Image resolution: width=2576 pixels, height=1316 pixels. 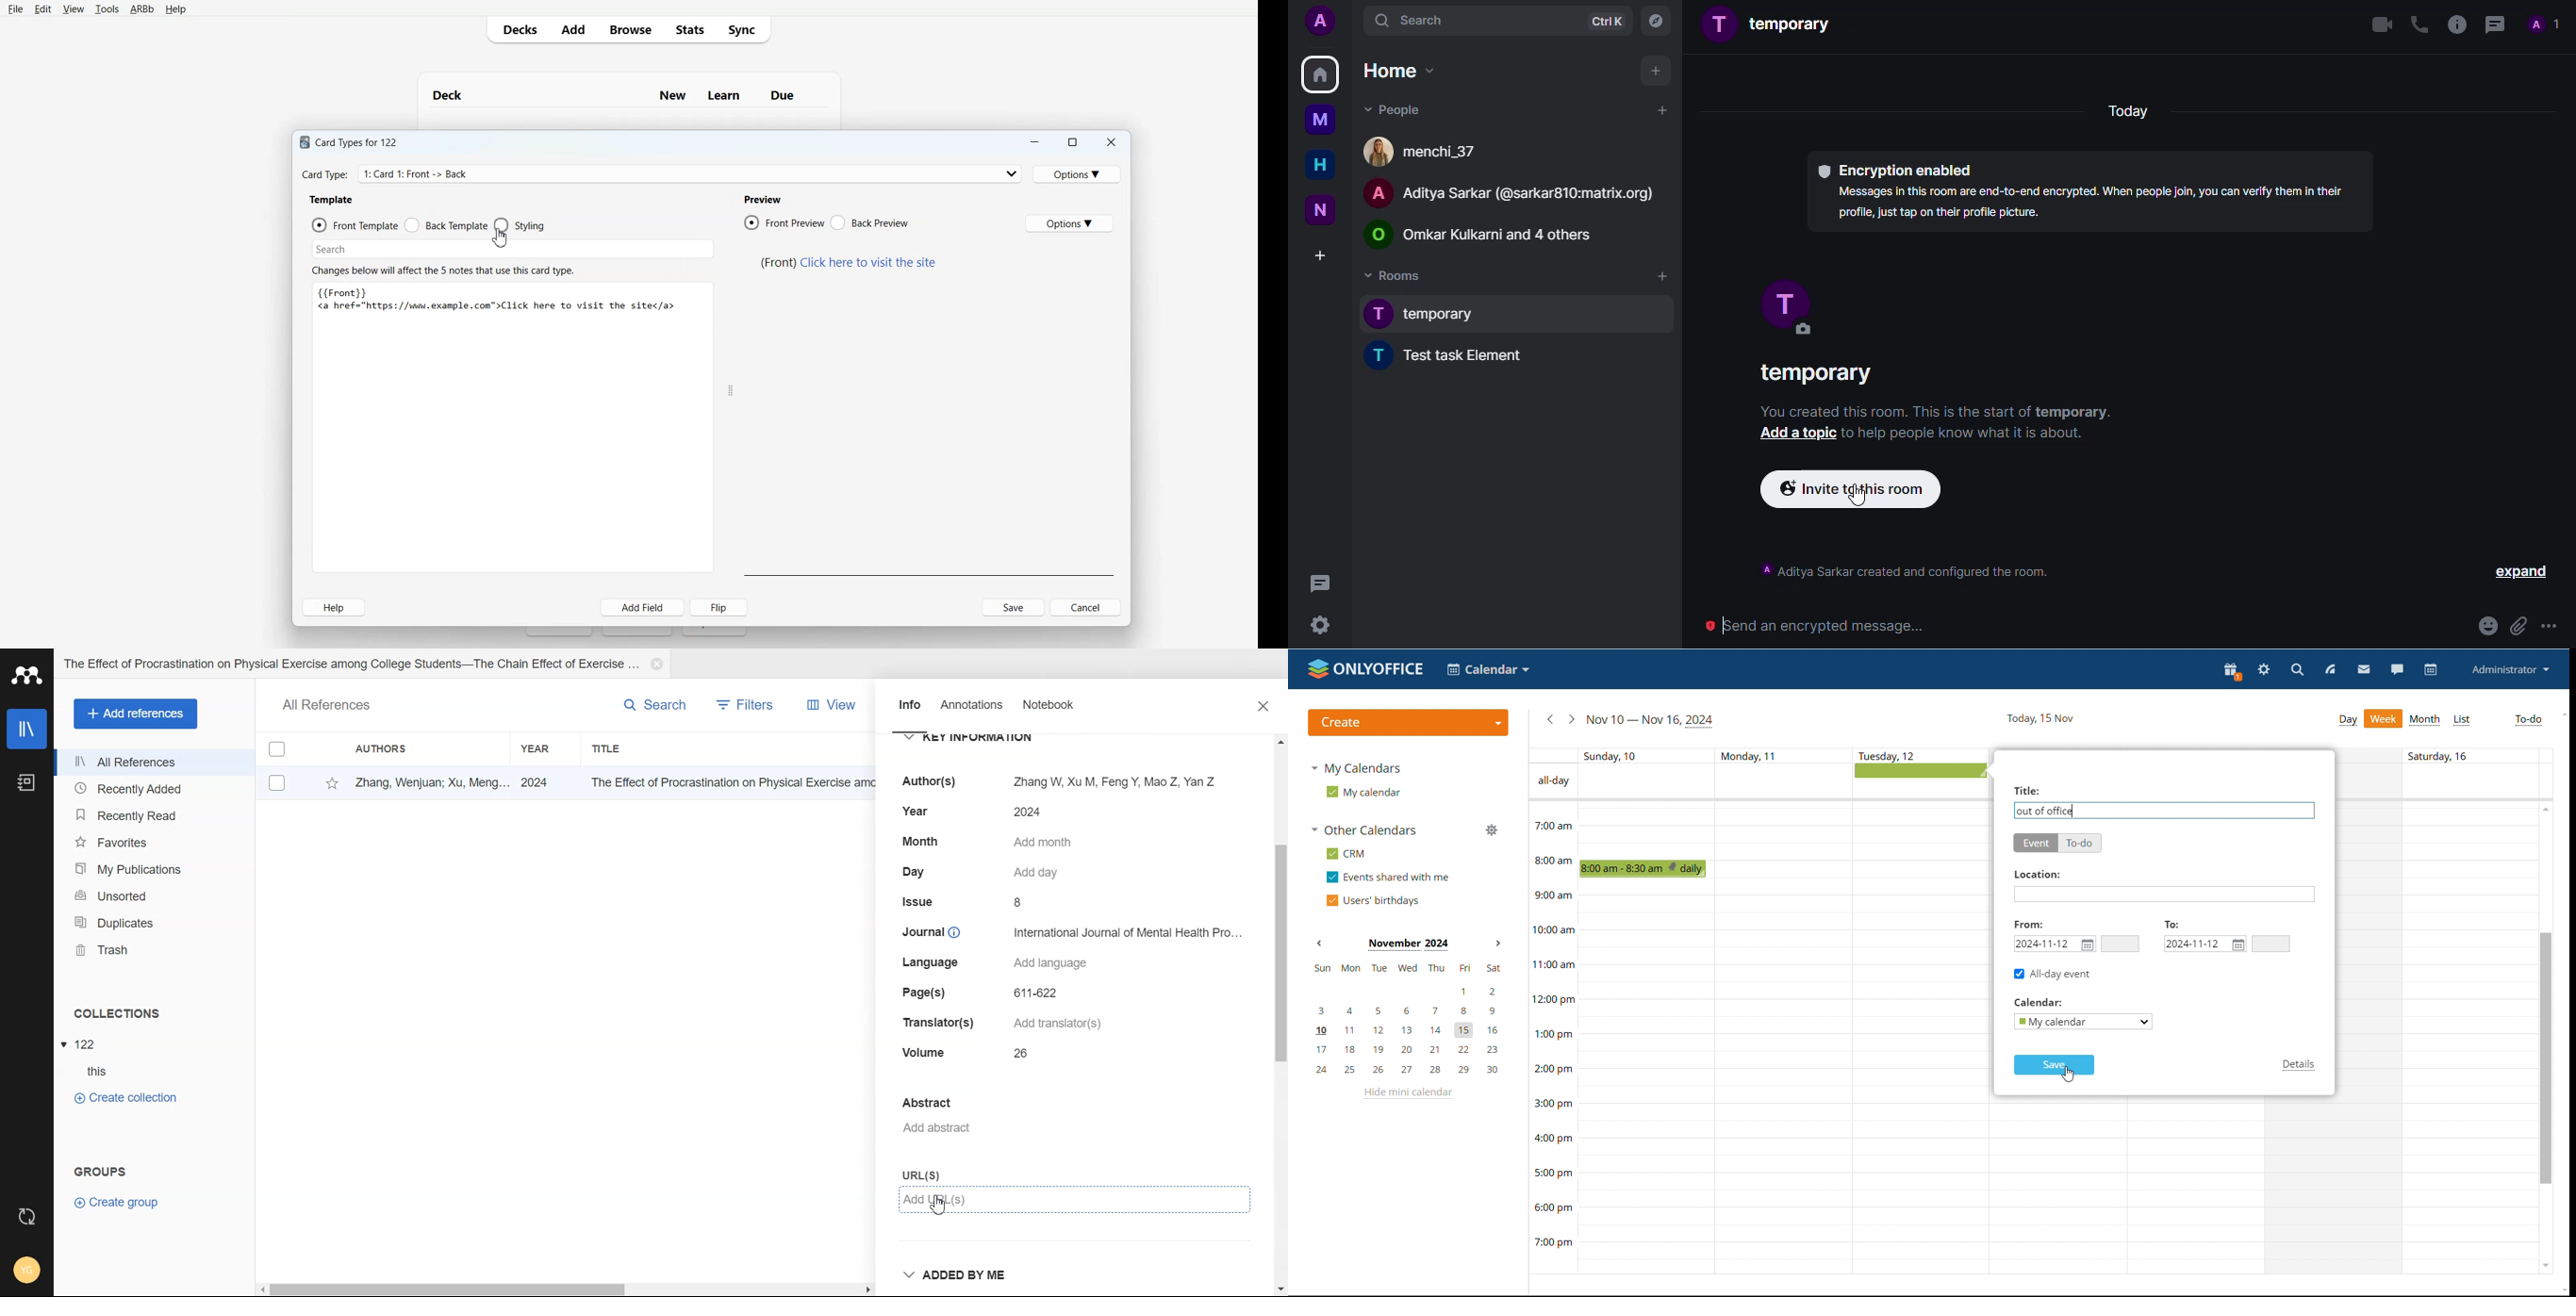 What do you see at coordinates (1655, 73) in the screenshot?
I see `add` at bounding box center [1655, 73].